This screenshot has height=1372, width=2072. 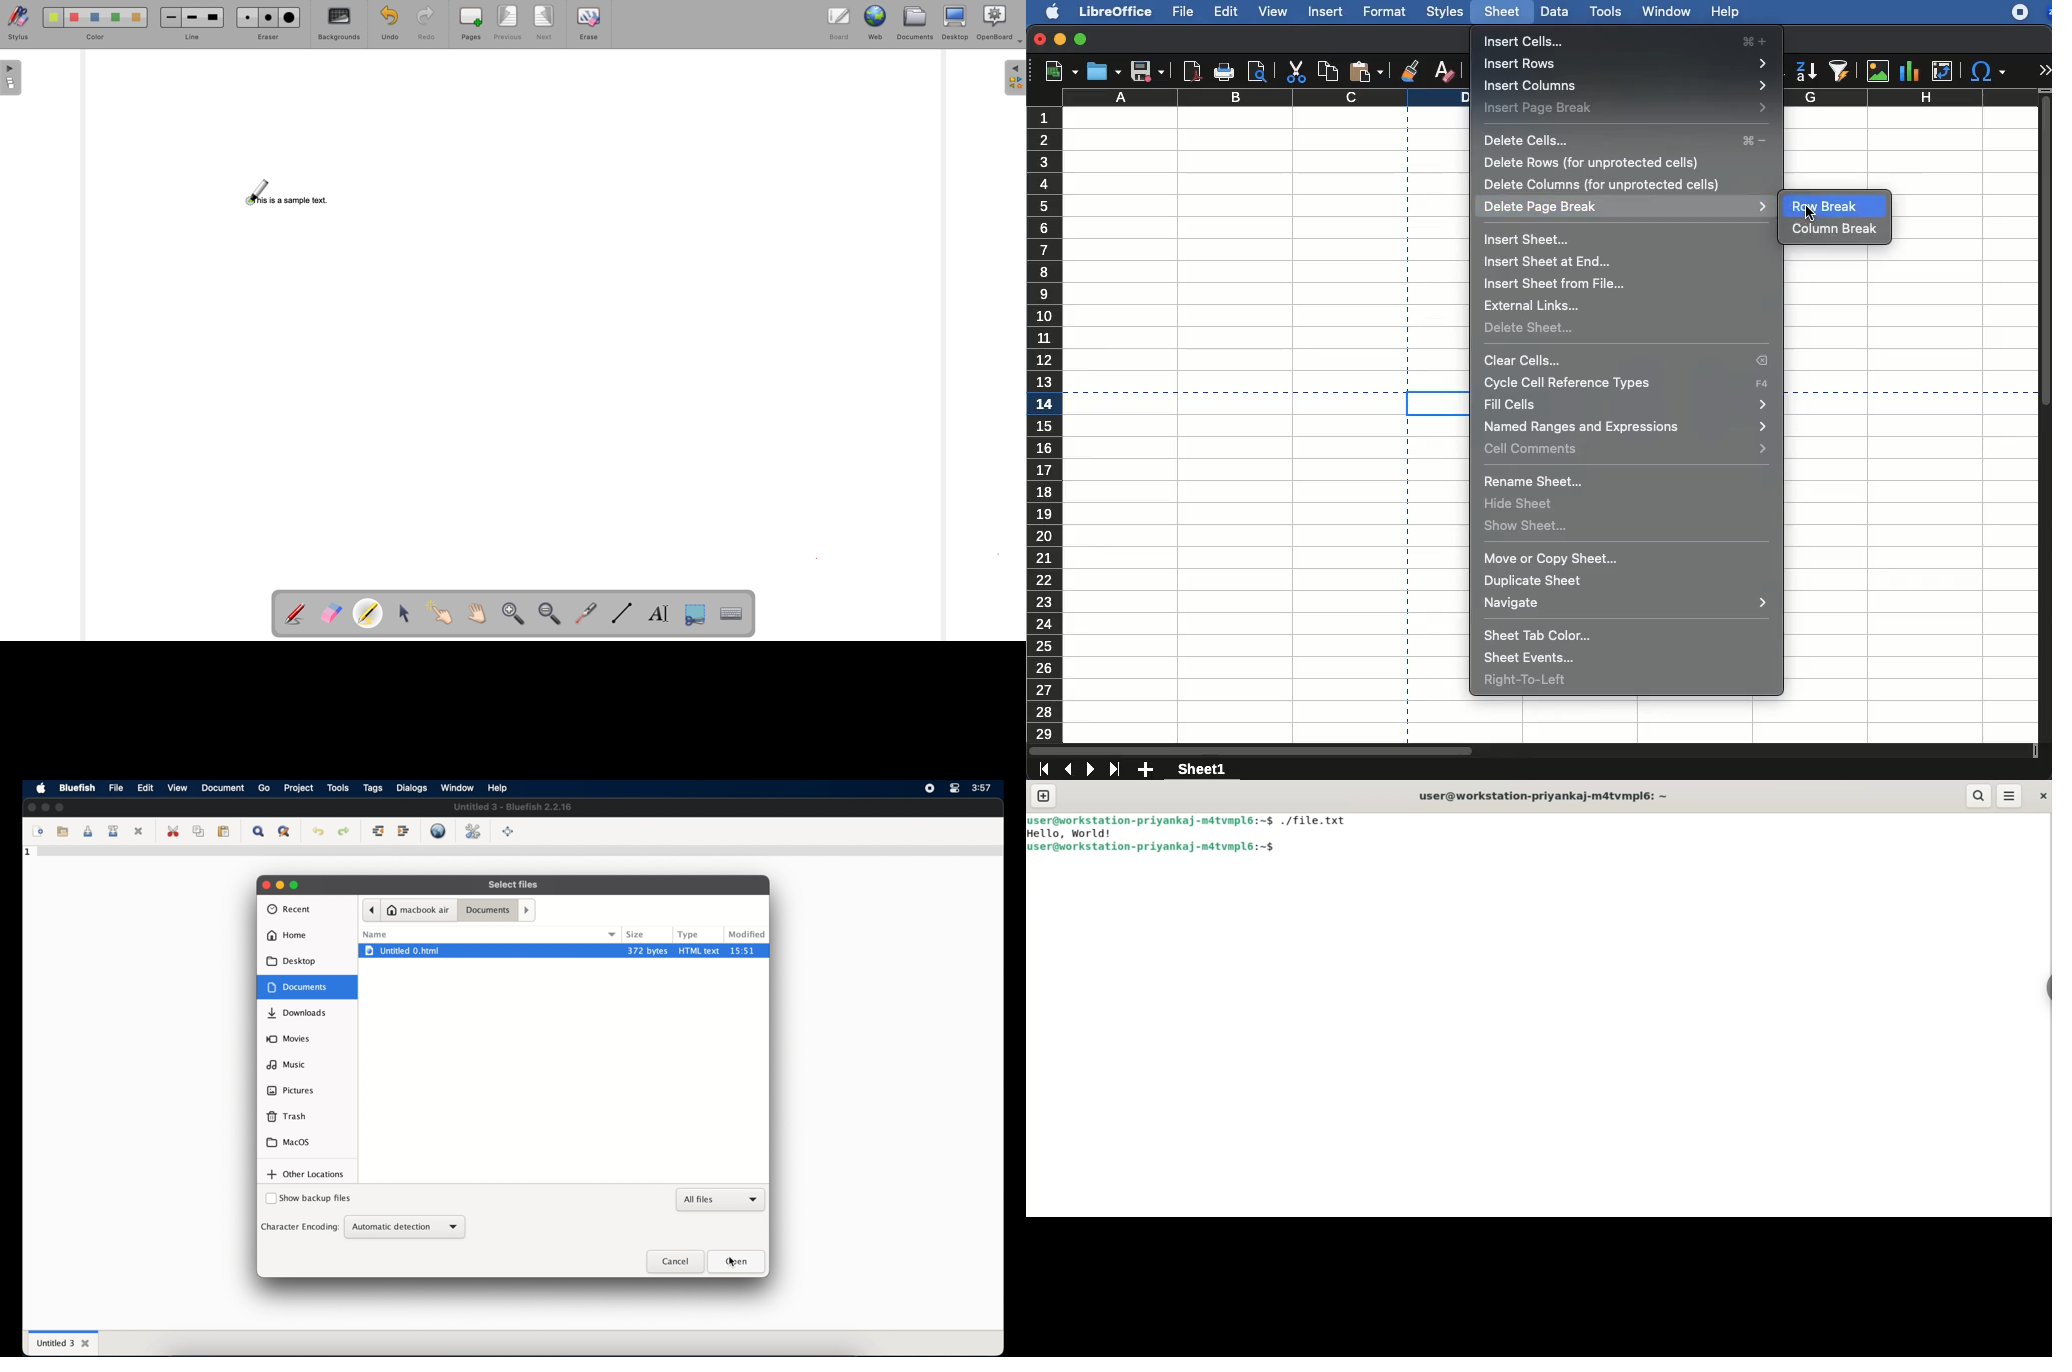 I want to click on The library (right panel), so click(x=1015, y=78).